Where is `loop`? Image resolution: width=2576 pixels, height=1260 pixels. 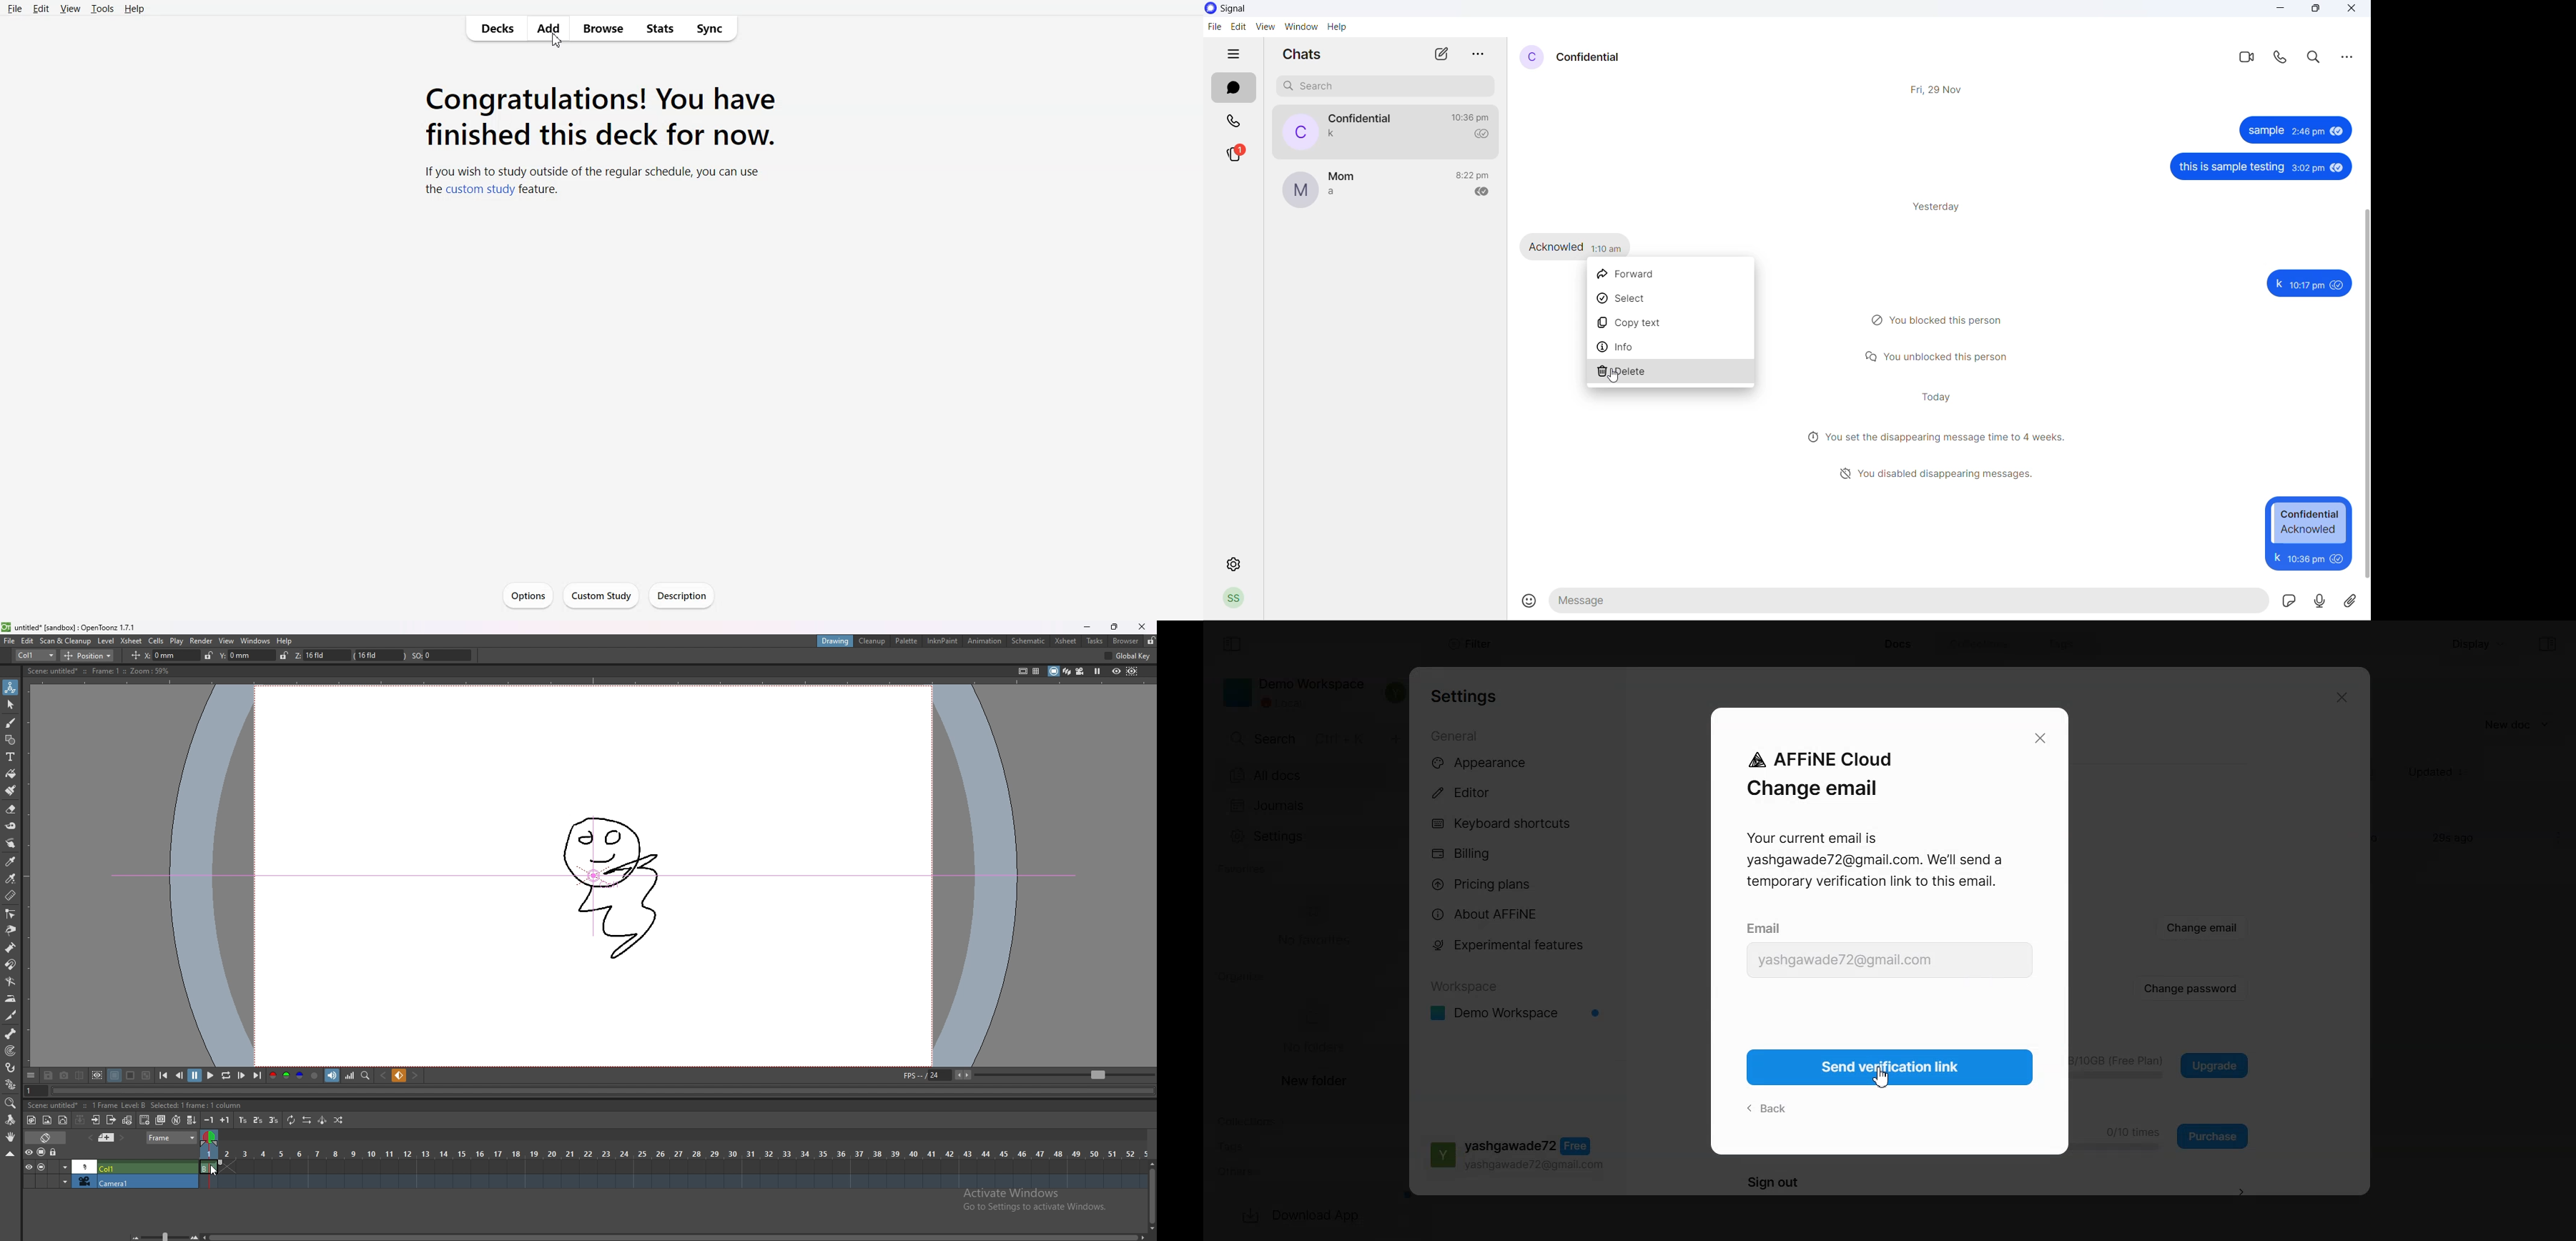
loop is located at coordinates (226, 1075).